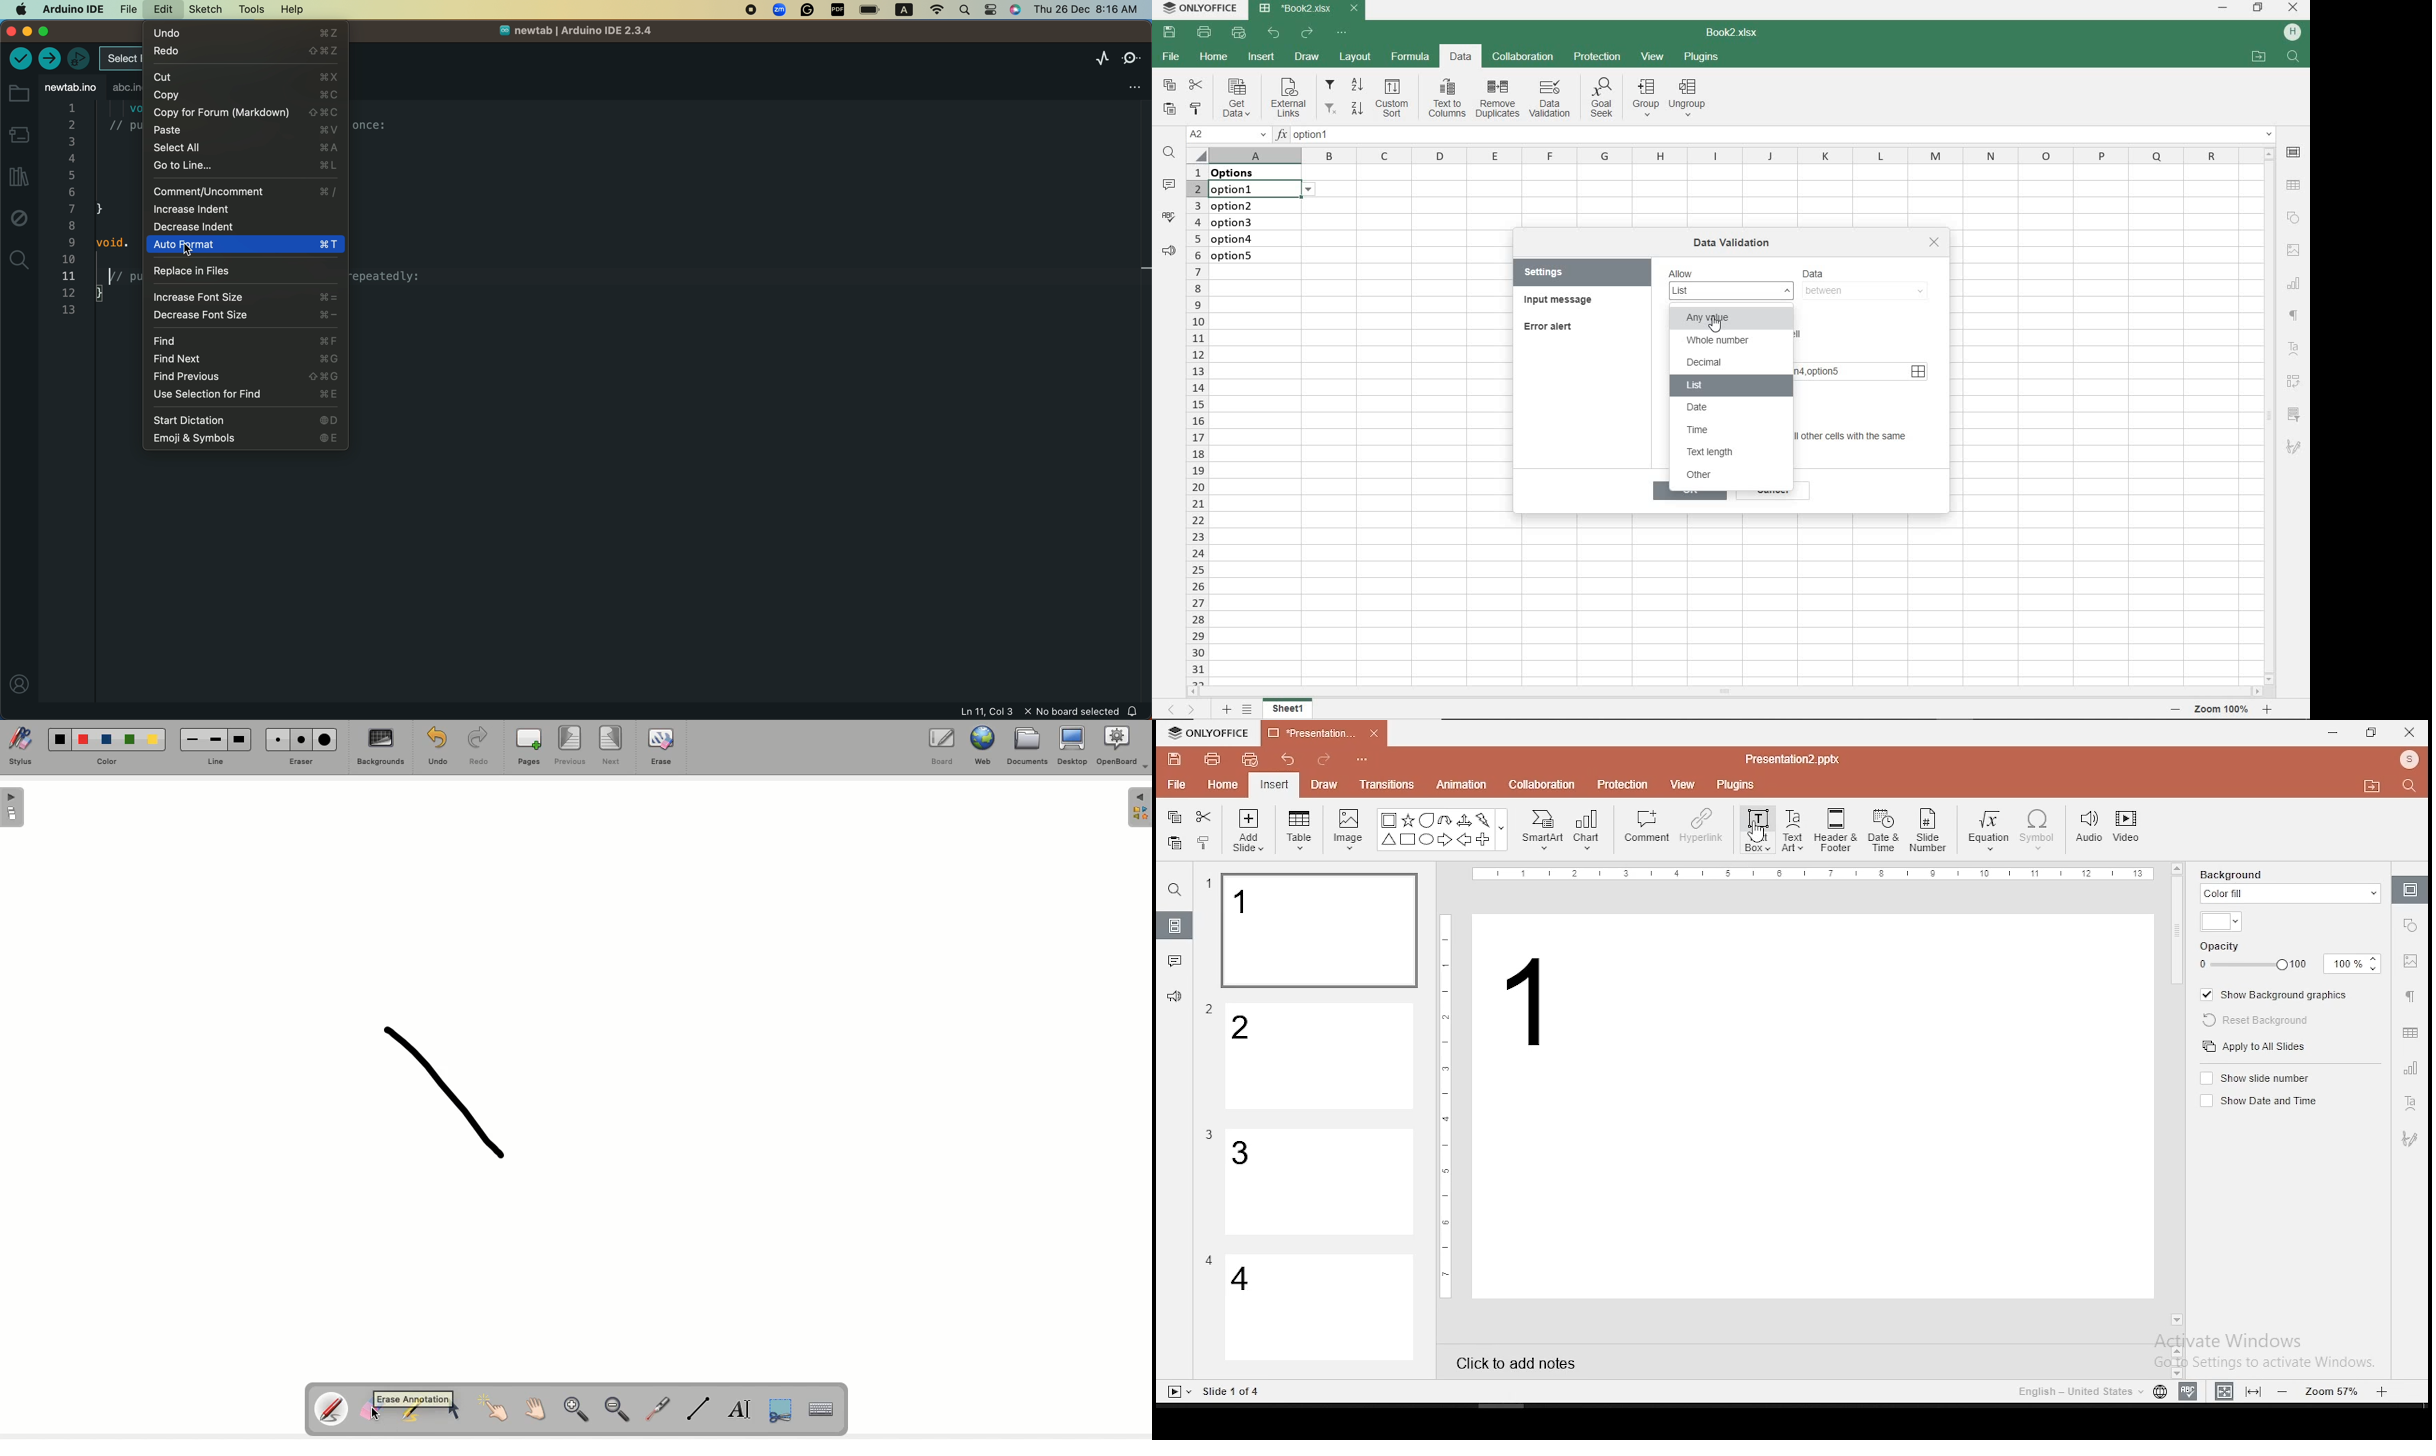 This screenshot has width=2436, height=1456. I want to click on file, so click(1176, 786).